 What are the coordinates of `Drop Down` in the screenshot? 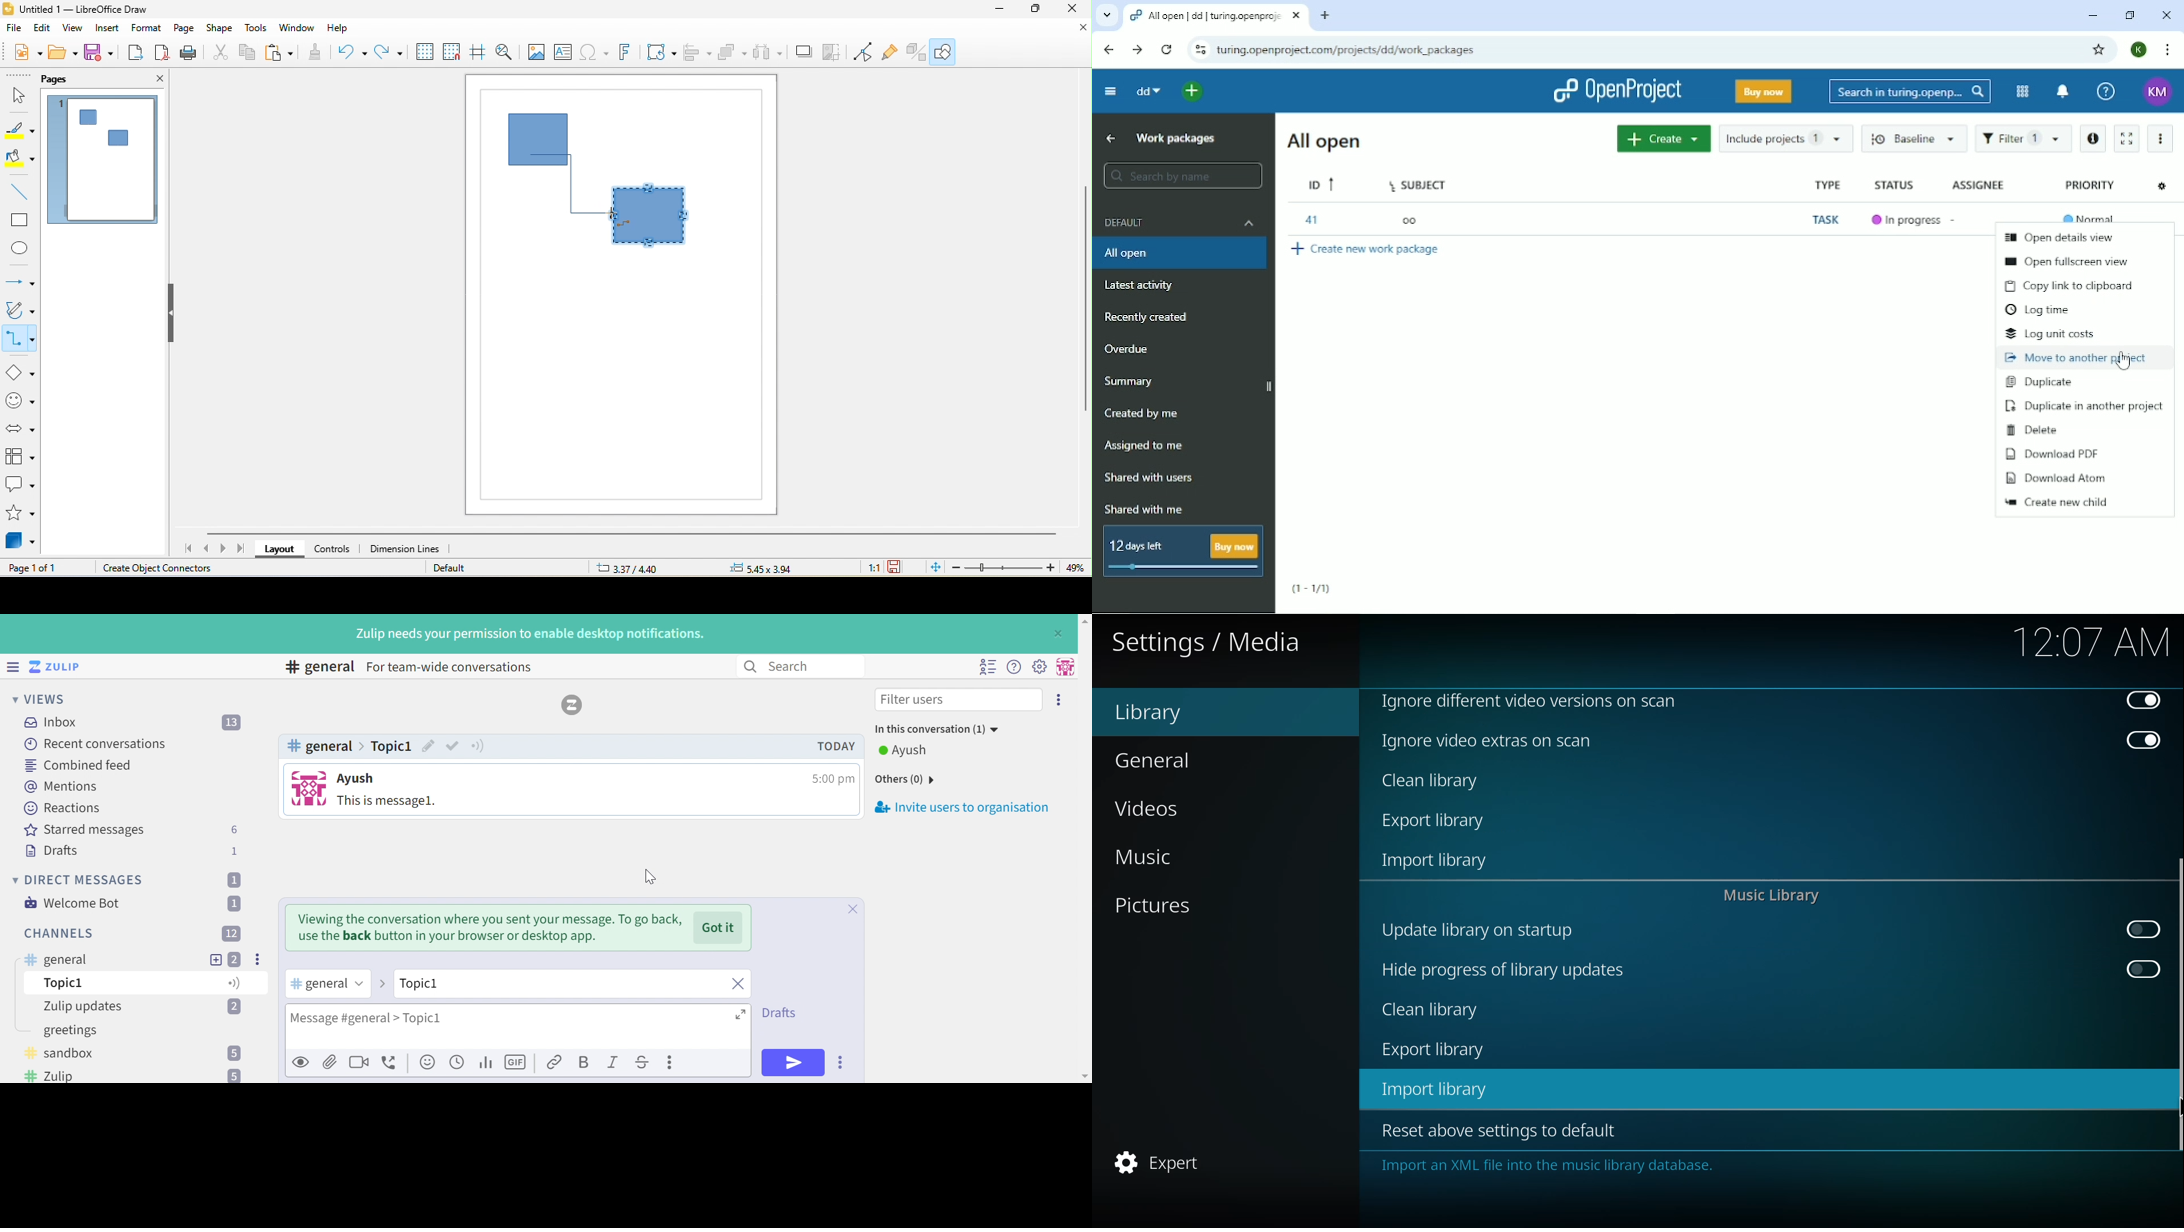 It's located at (13, 880).